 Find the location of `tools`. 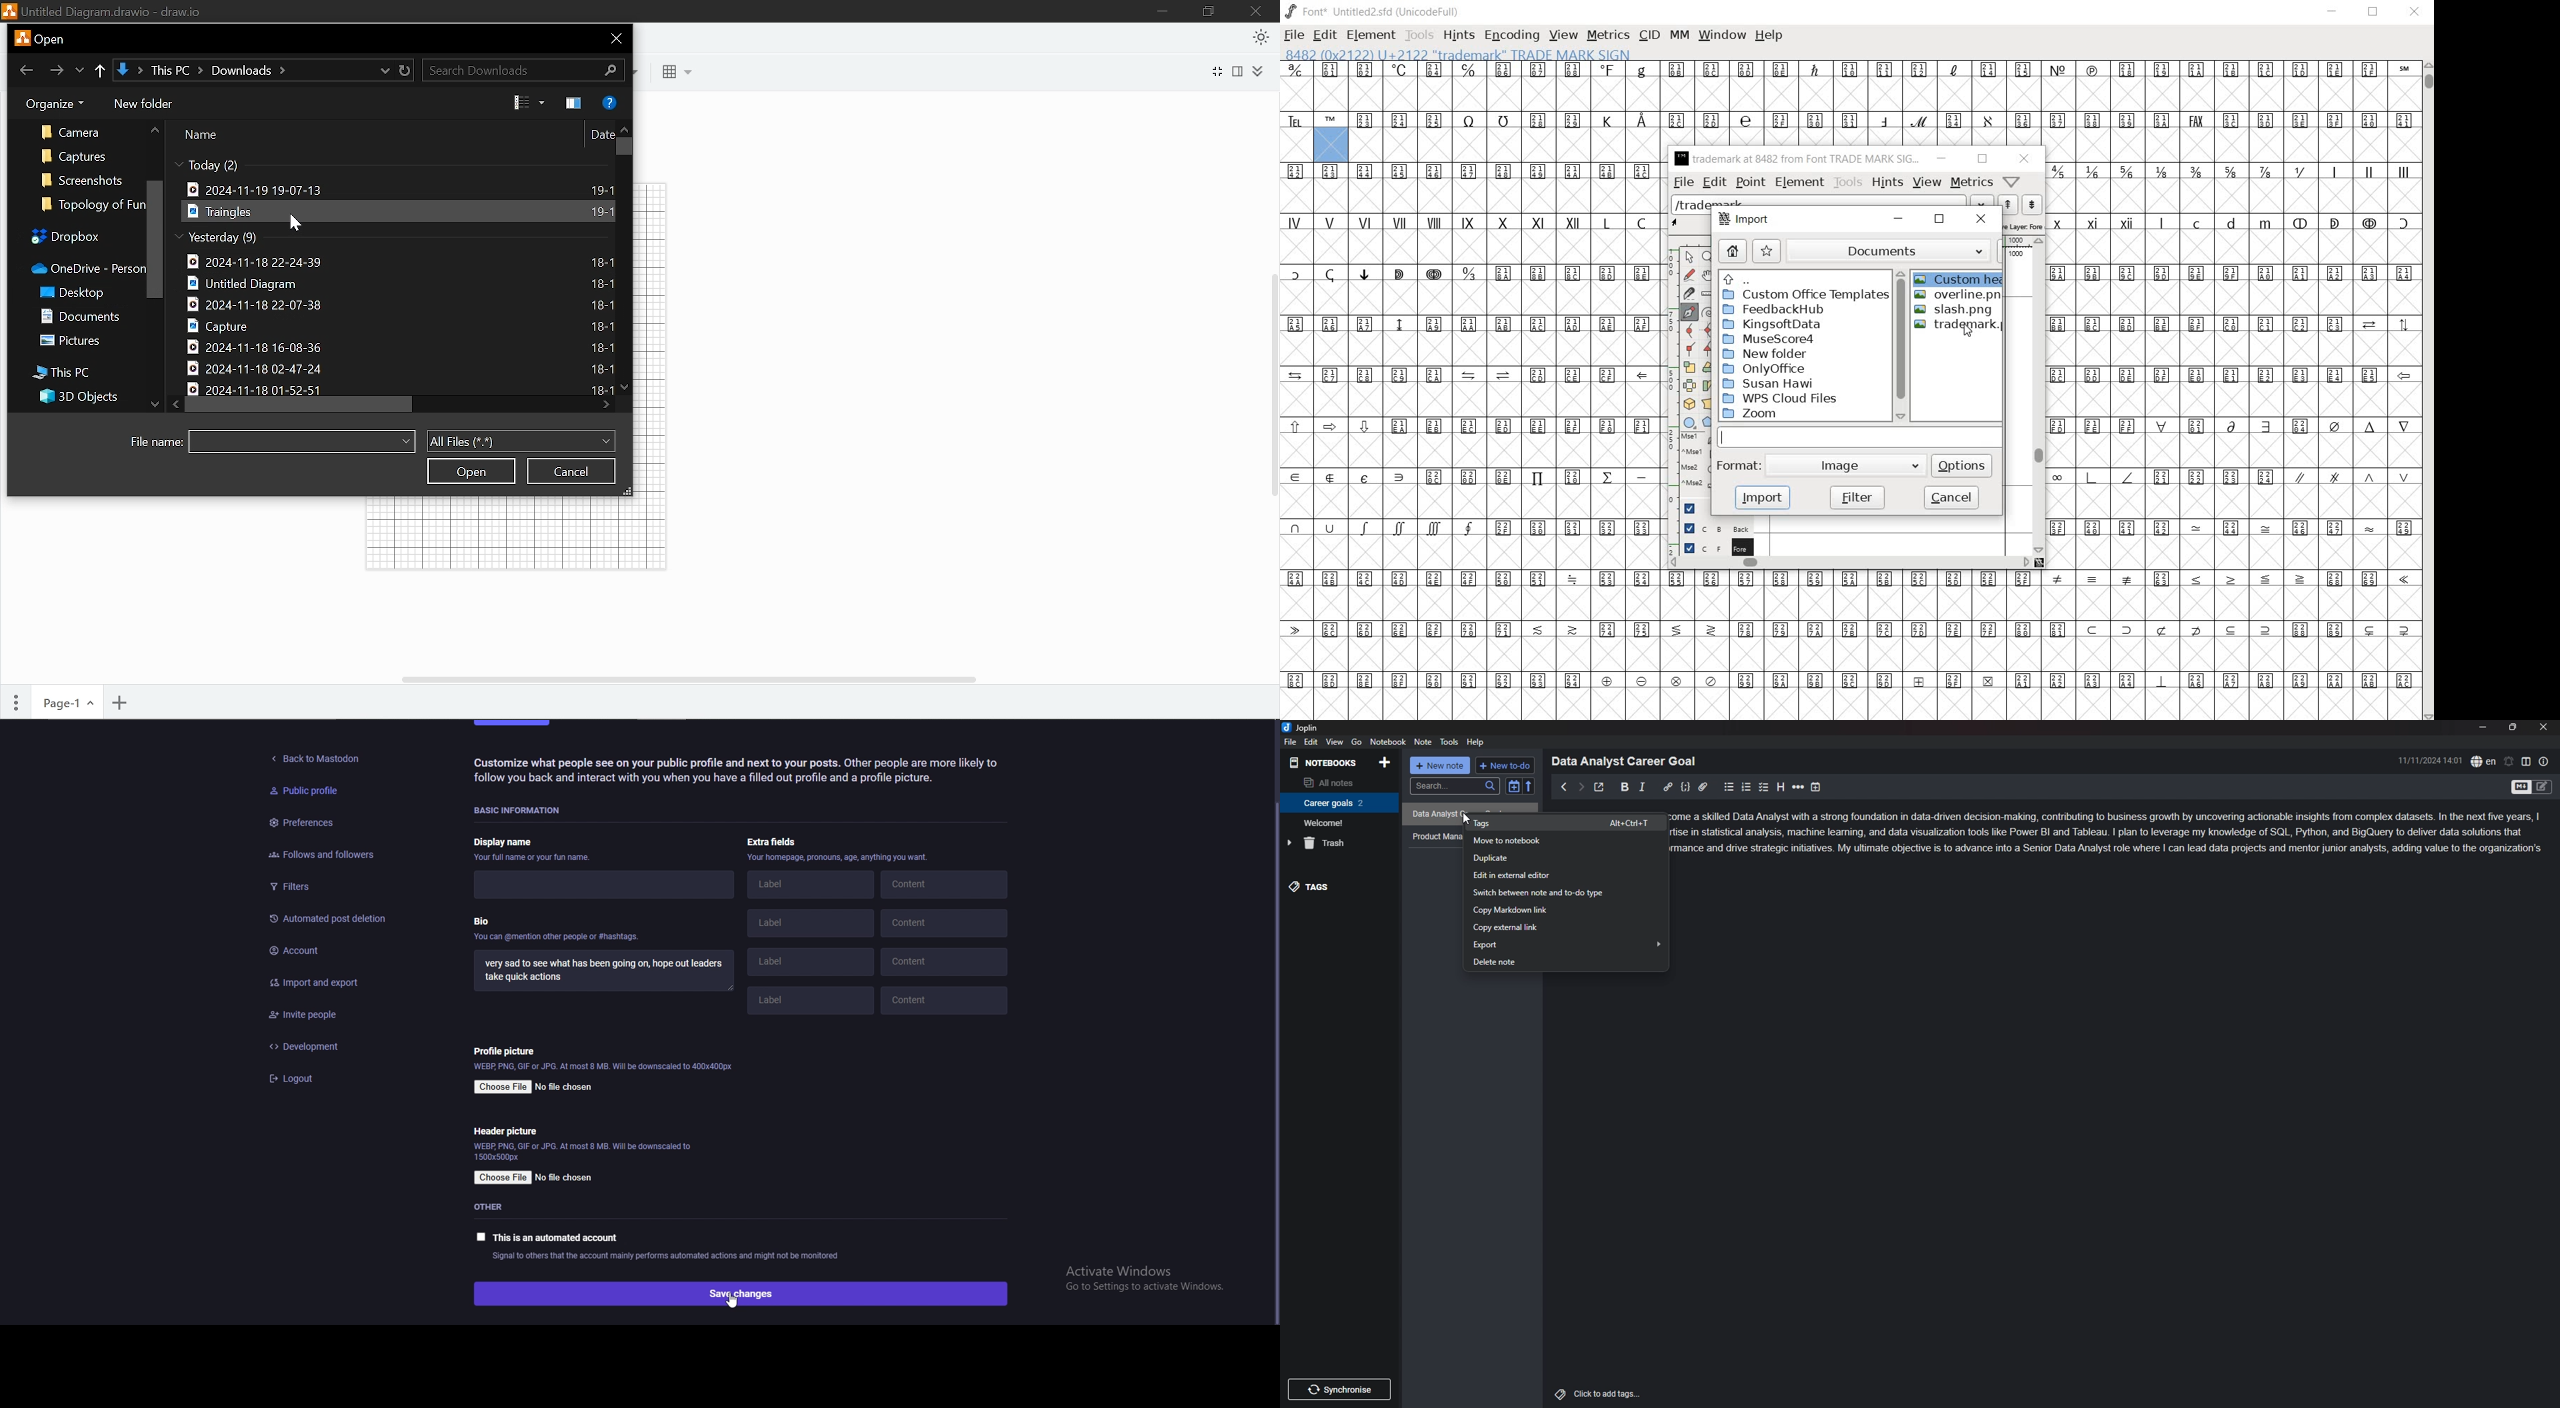

tools is located at coordinates (1449, 742).